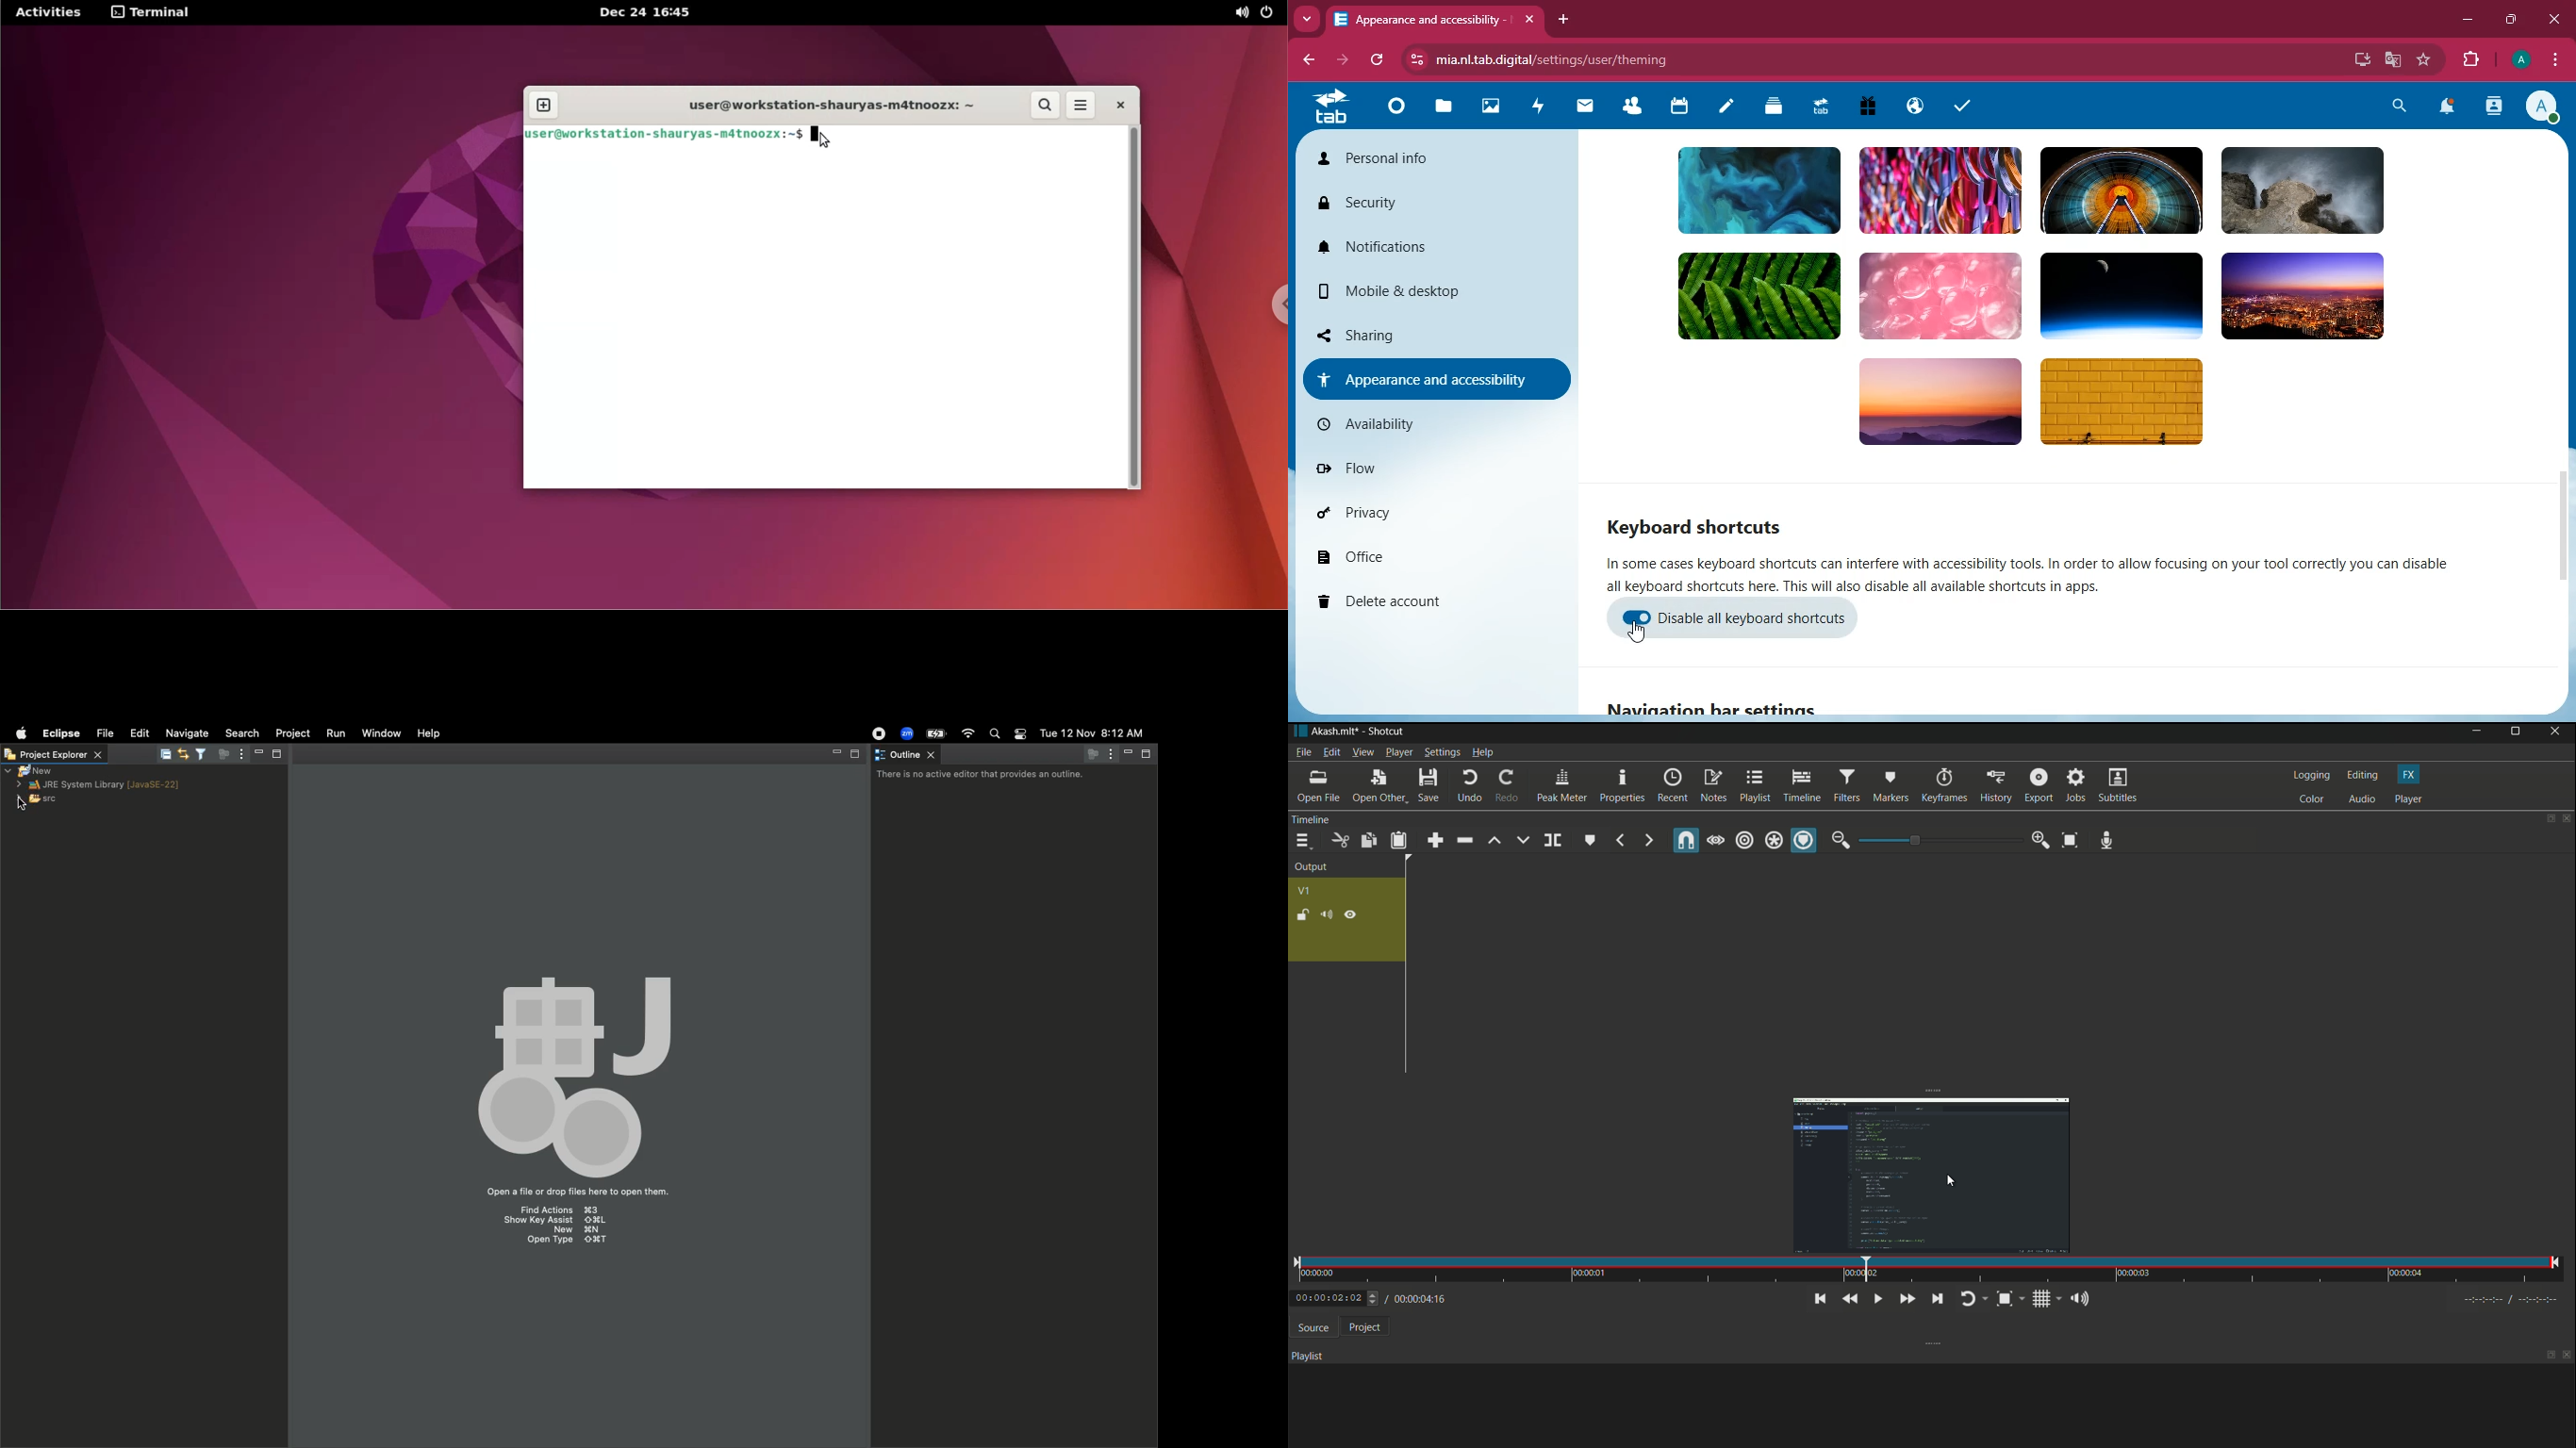  What do you see at coordinates (2311, 799) in the screenshot?
I see `color` at bounding box center [2311, 799].